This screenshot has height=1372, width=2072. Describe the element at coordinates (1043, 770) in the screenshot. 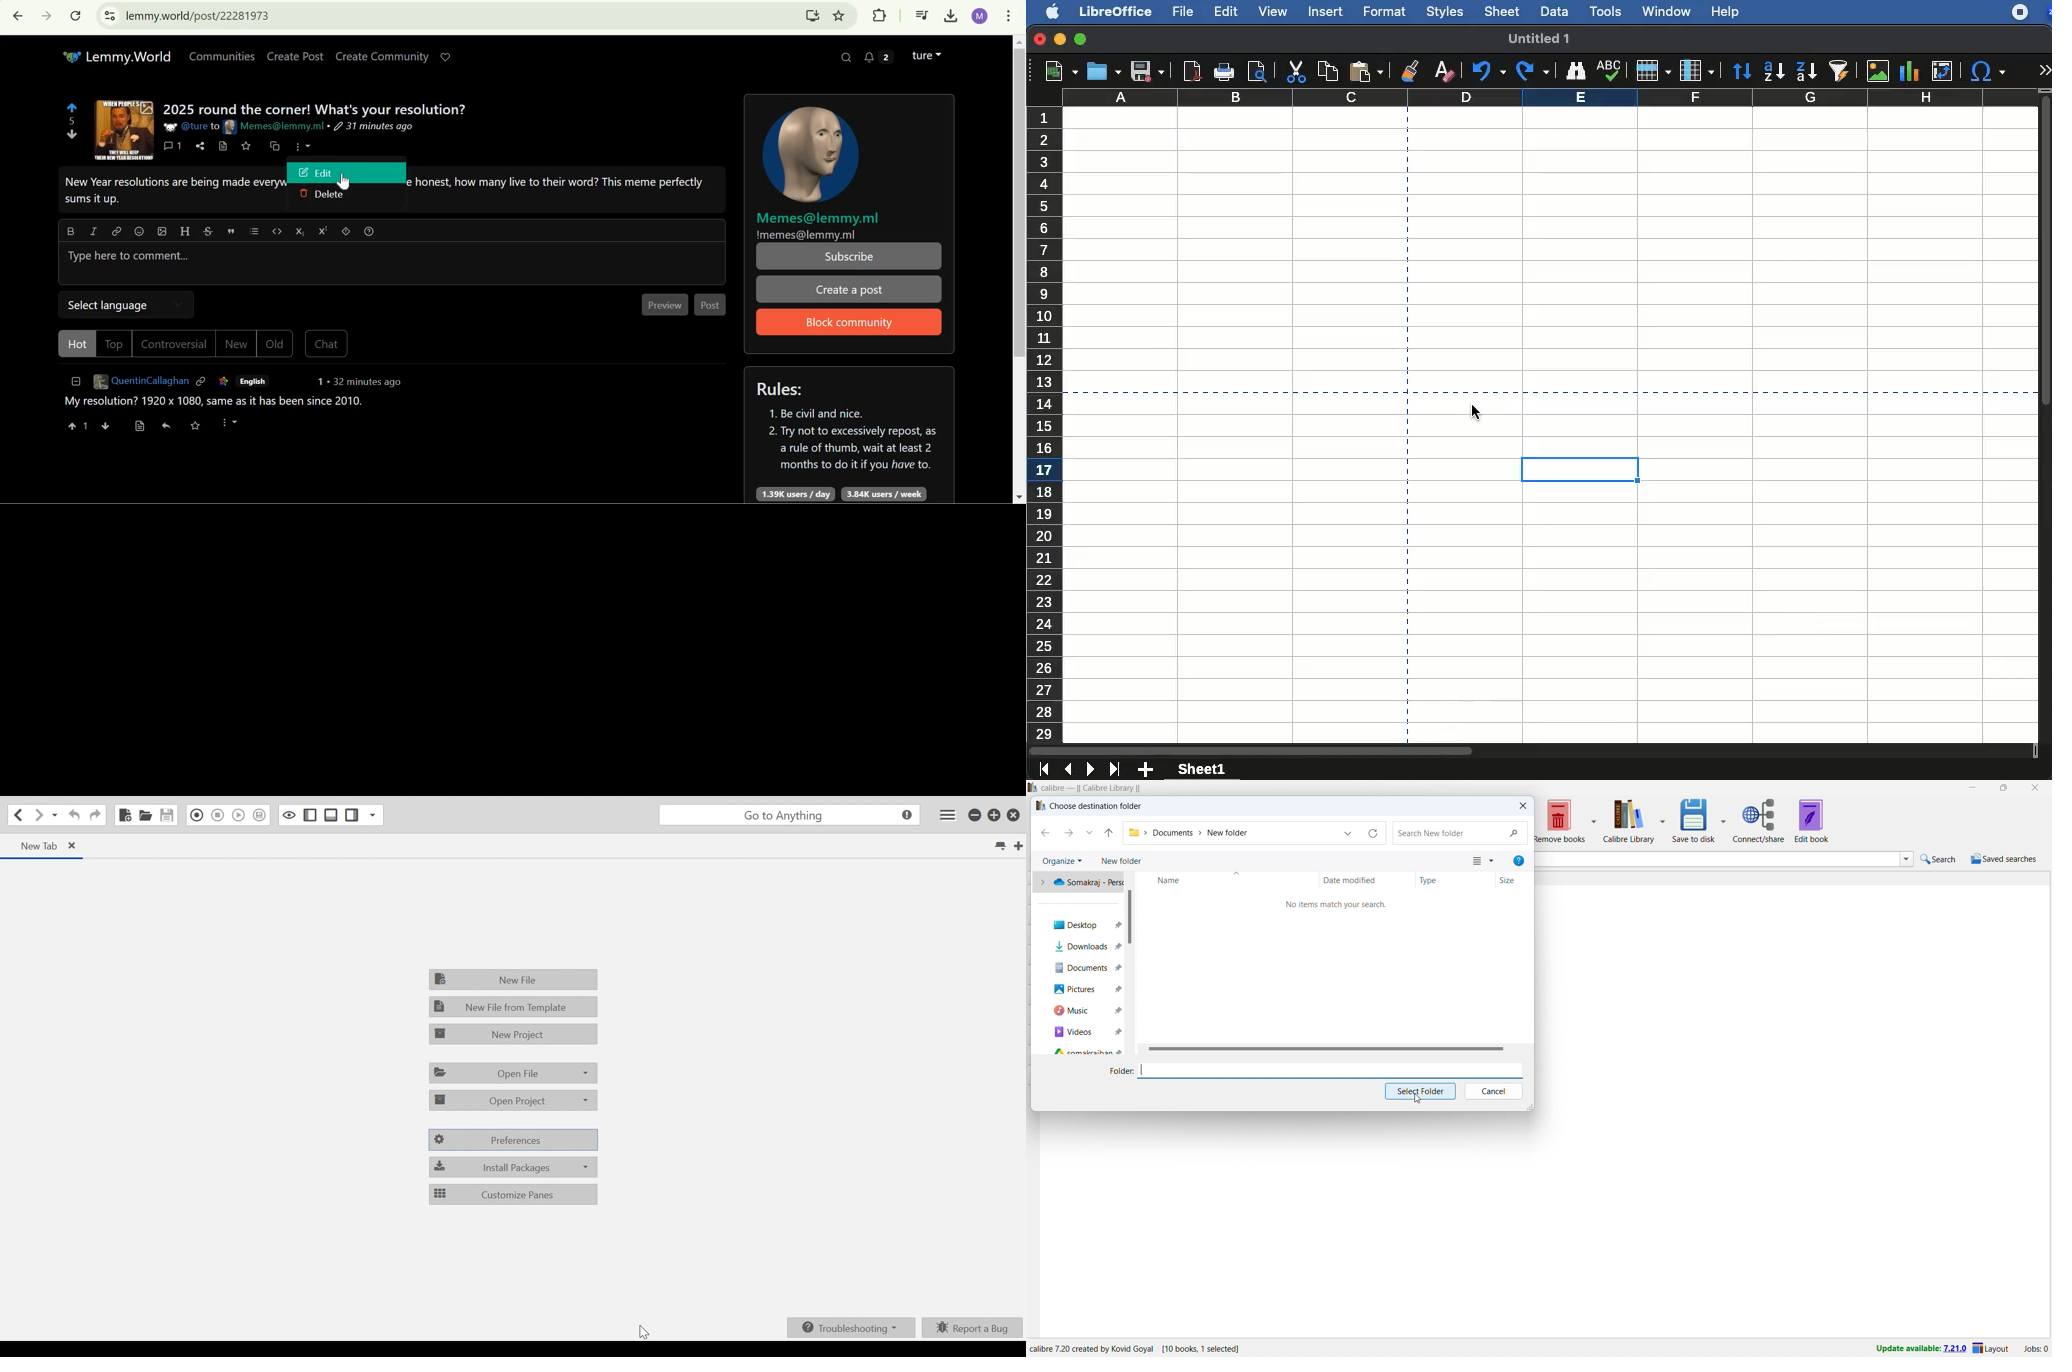

I see `last sheet` at that location.